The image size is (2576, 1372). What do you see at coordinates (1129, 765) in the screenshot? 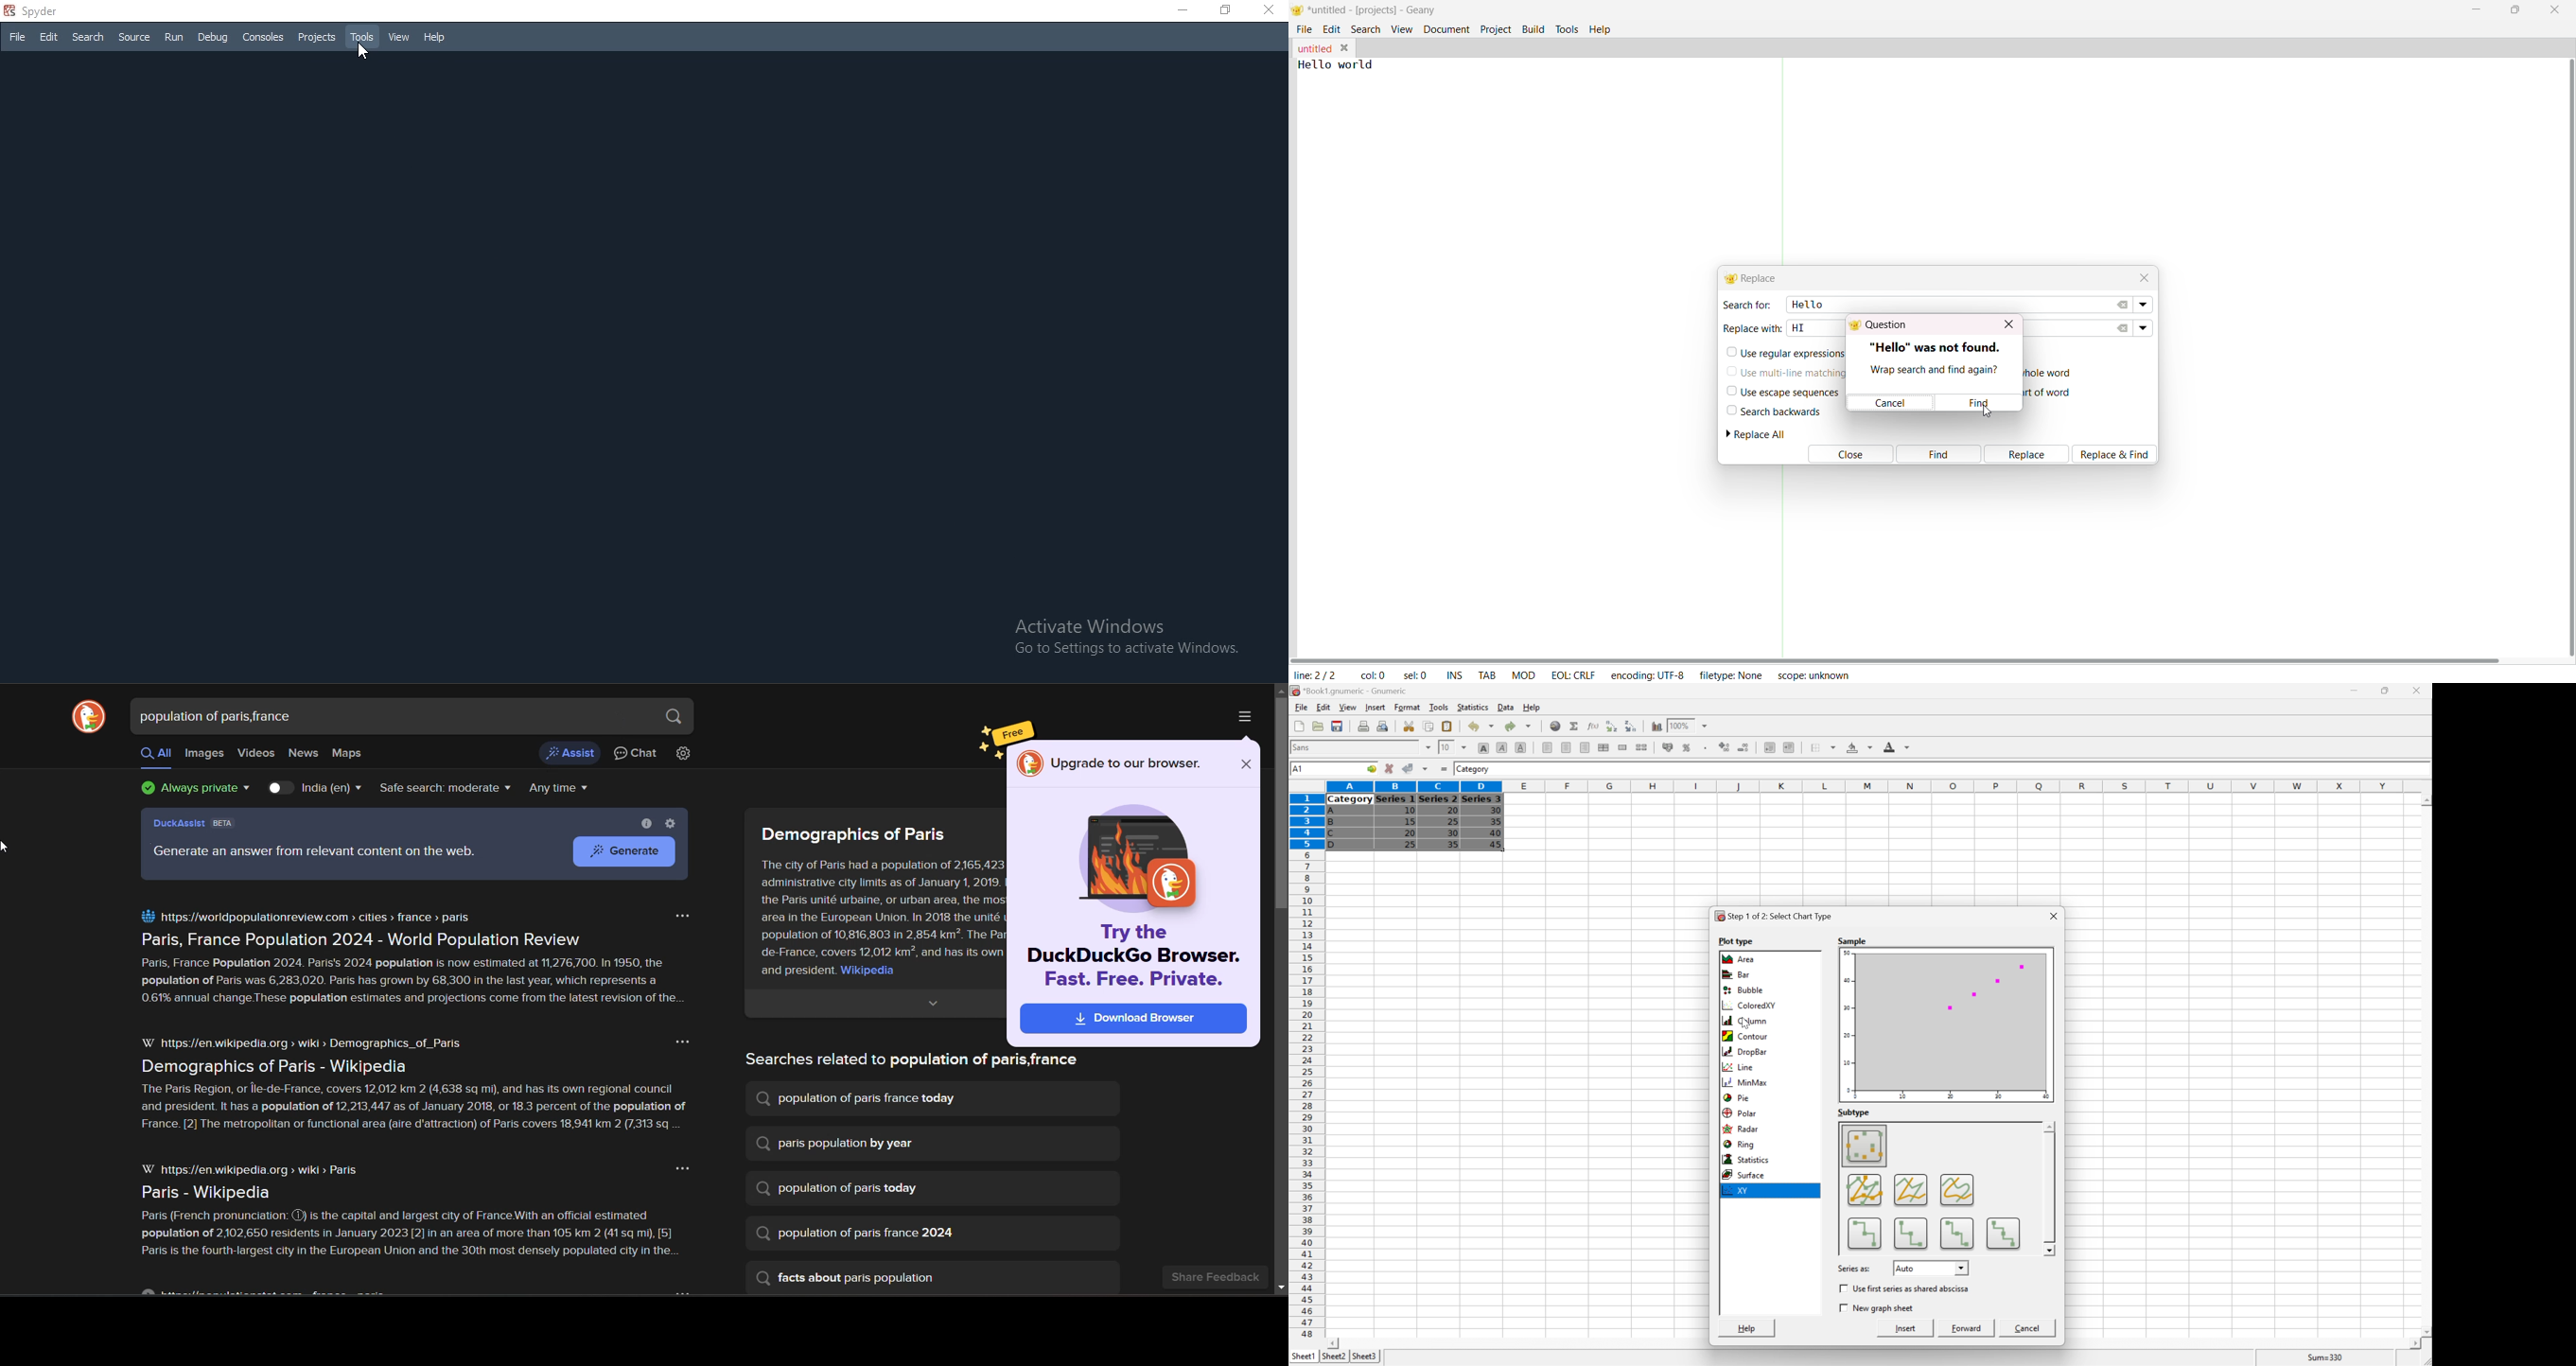
I see `Upgrade to our browser.` at bounding box center [1129, 765].